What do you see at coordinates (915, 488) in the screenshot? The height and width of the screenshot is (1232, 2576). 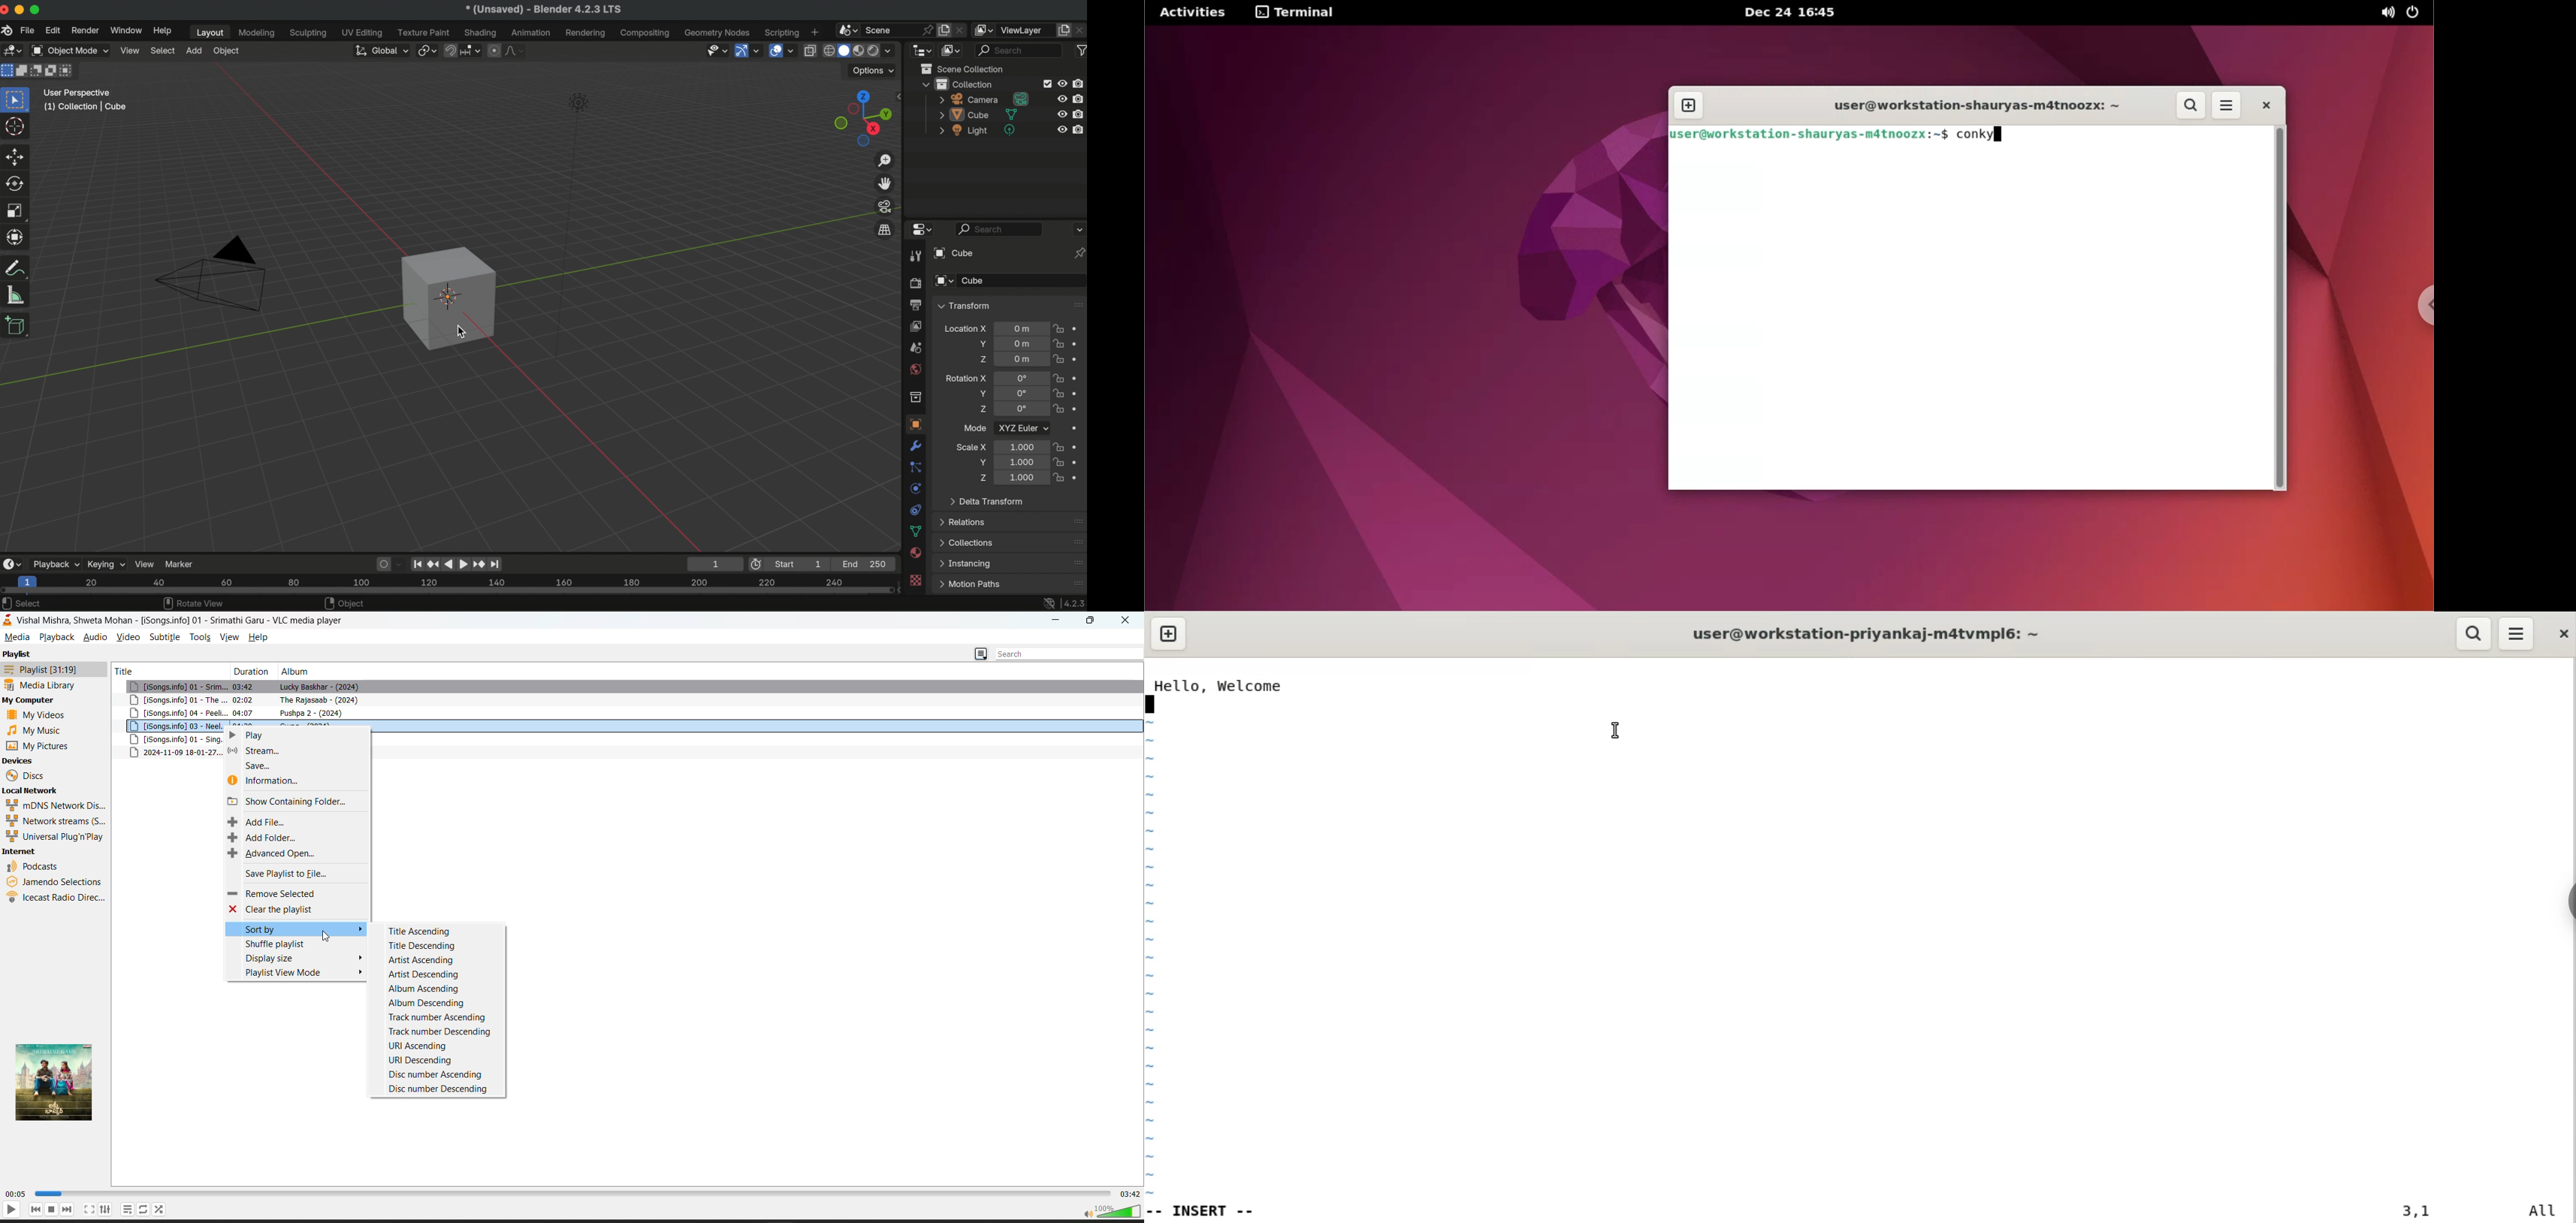 I see `physics` at bounding box center [915, 488].